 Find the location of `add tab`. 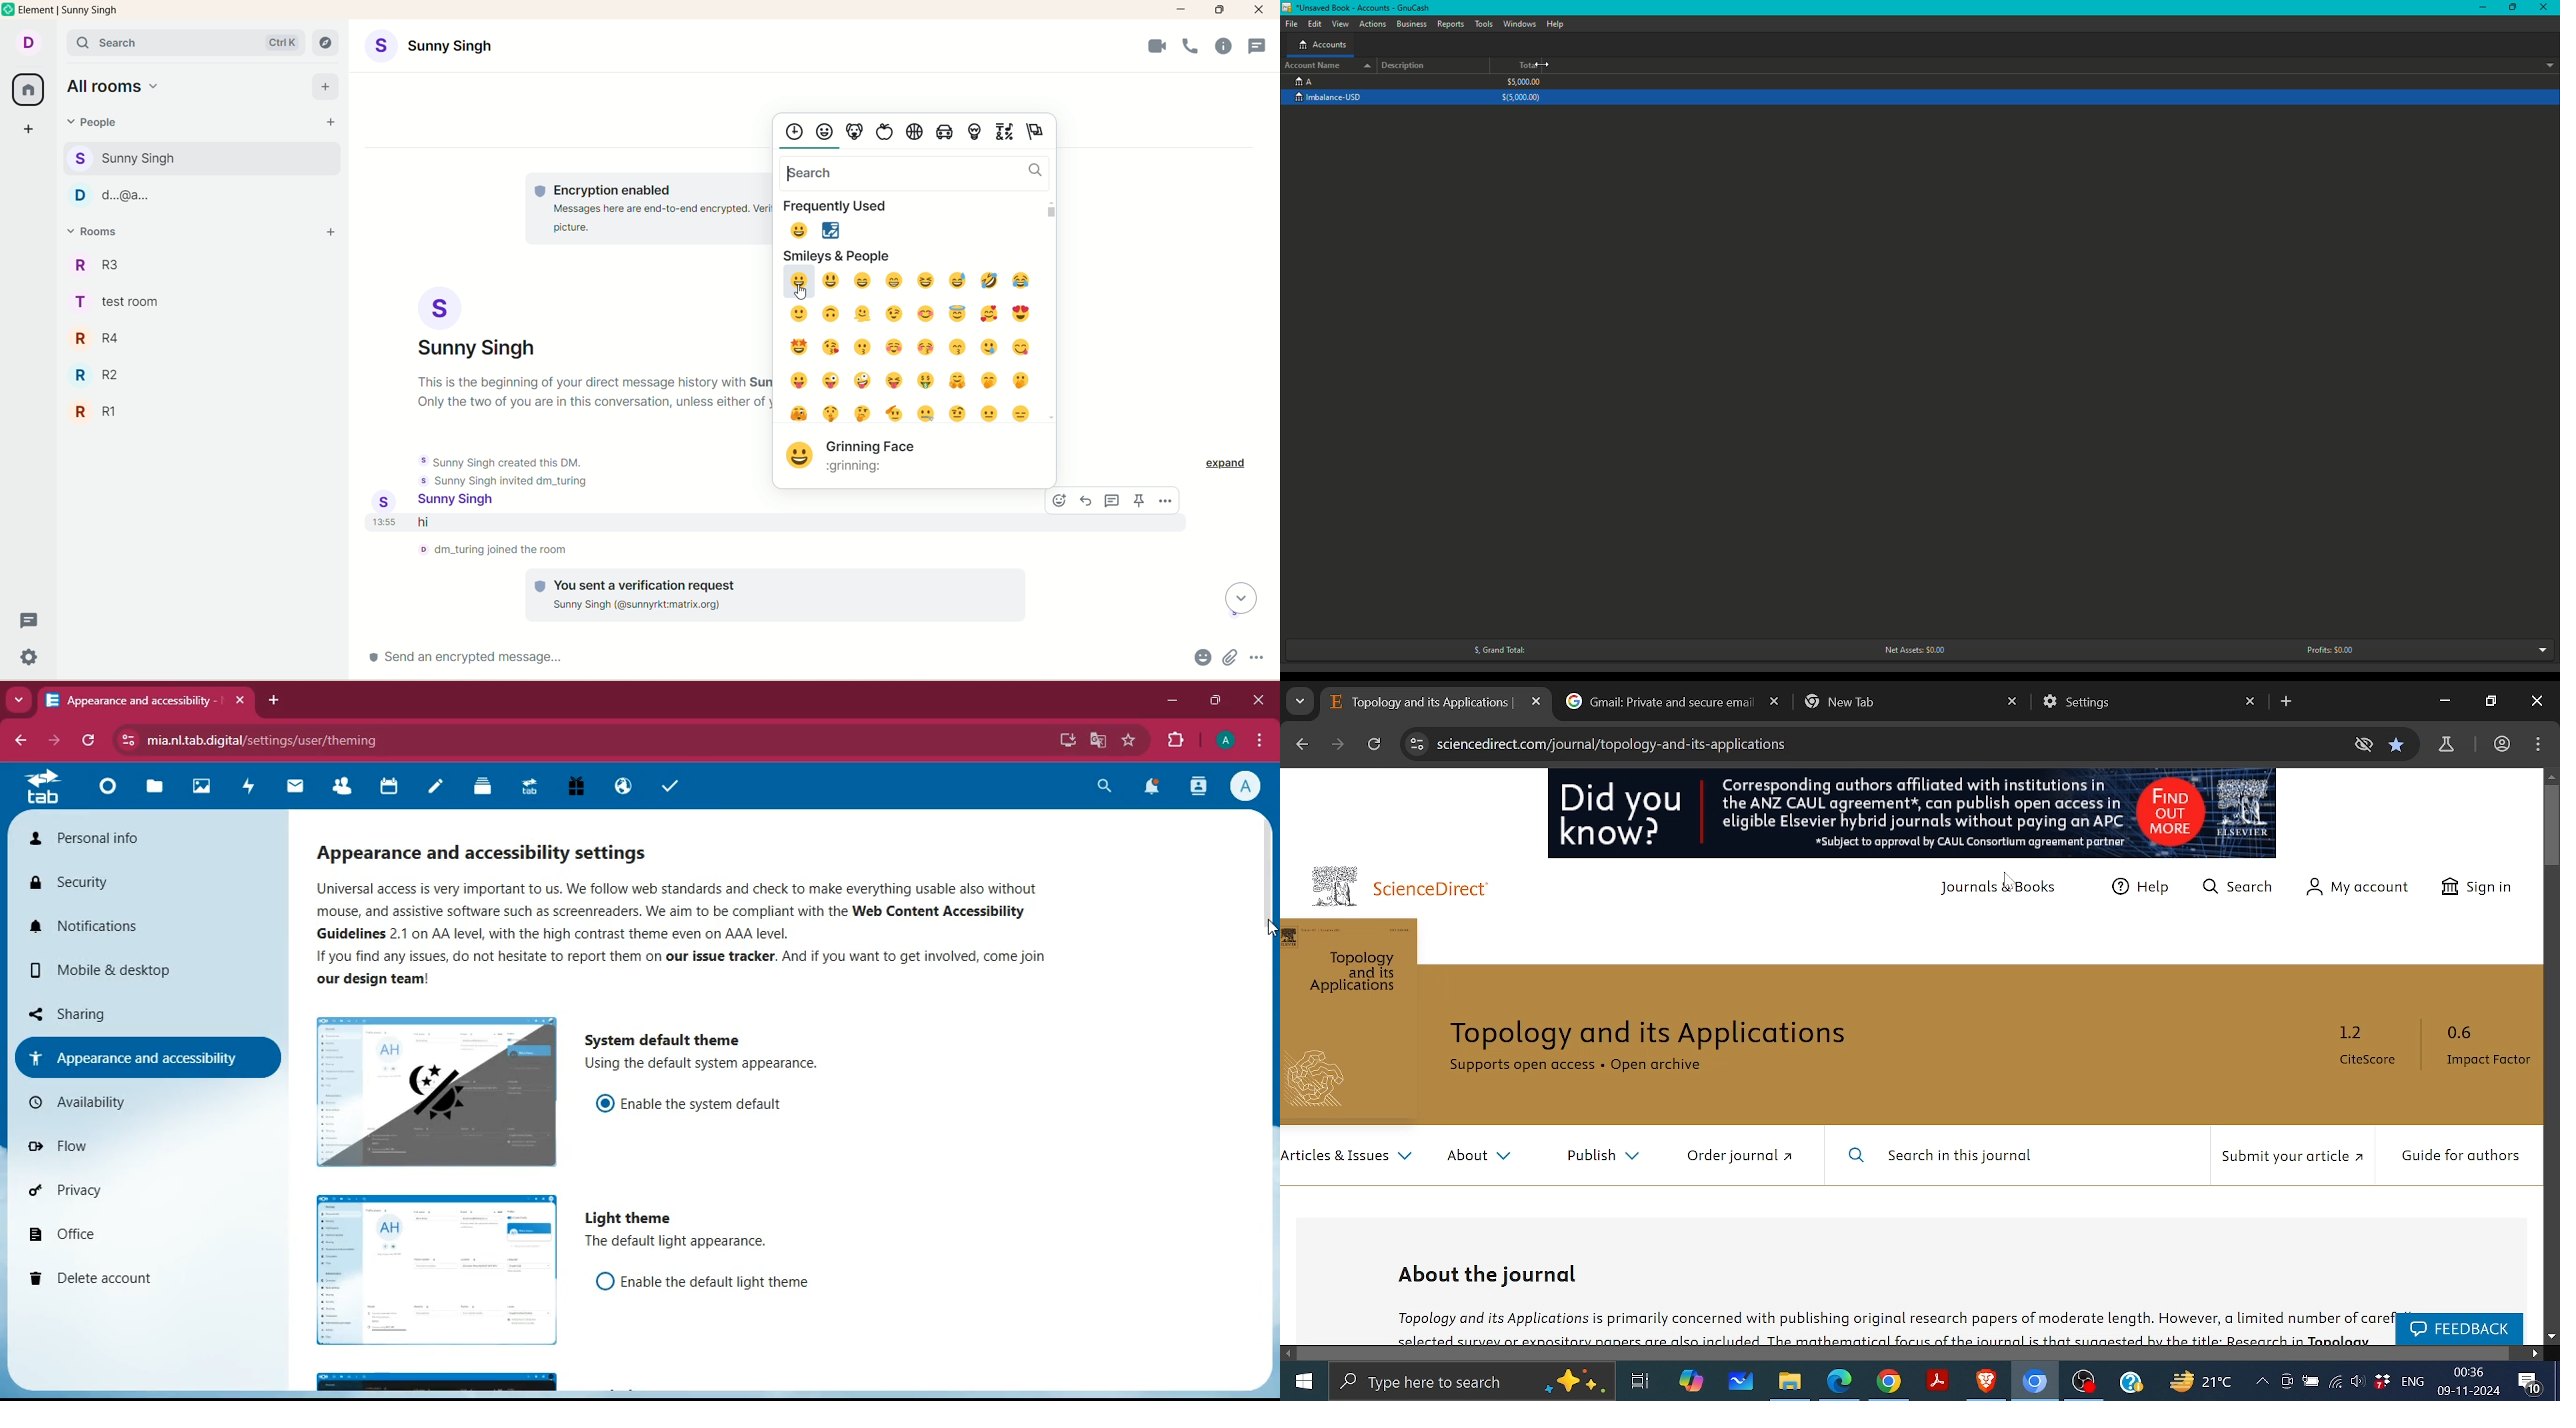

add tab is located at coordinates (276, 701).